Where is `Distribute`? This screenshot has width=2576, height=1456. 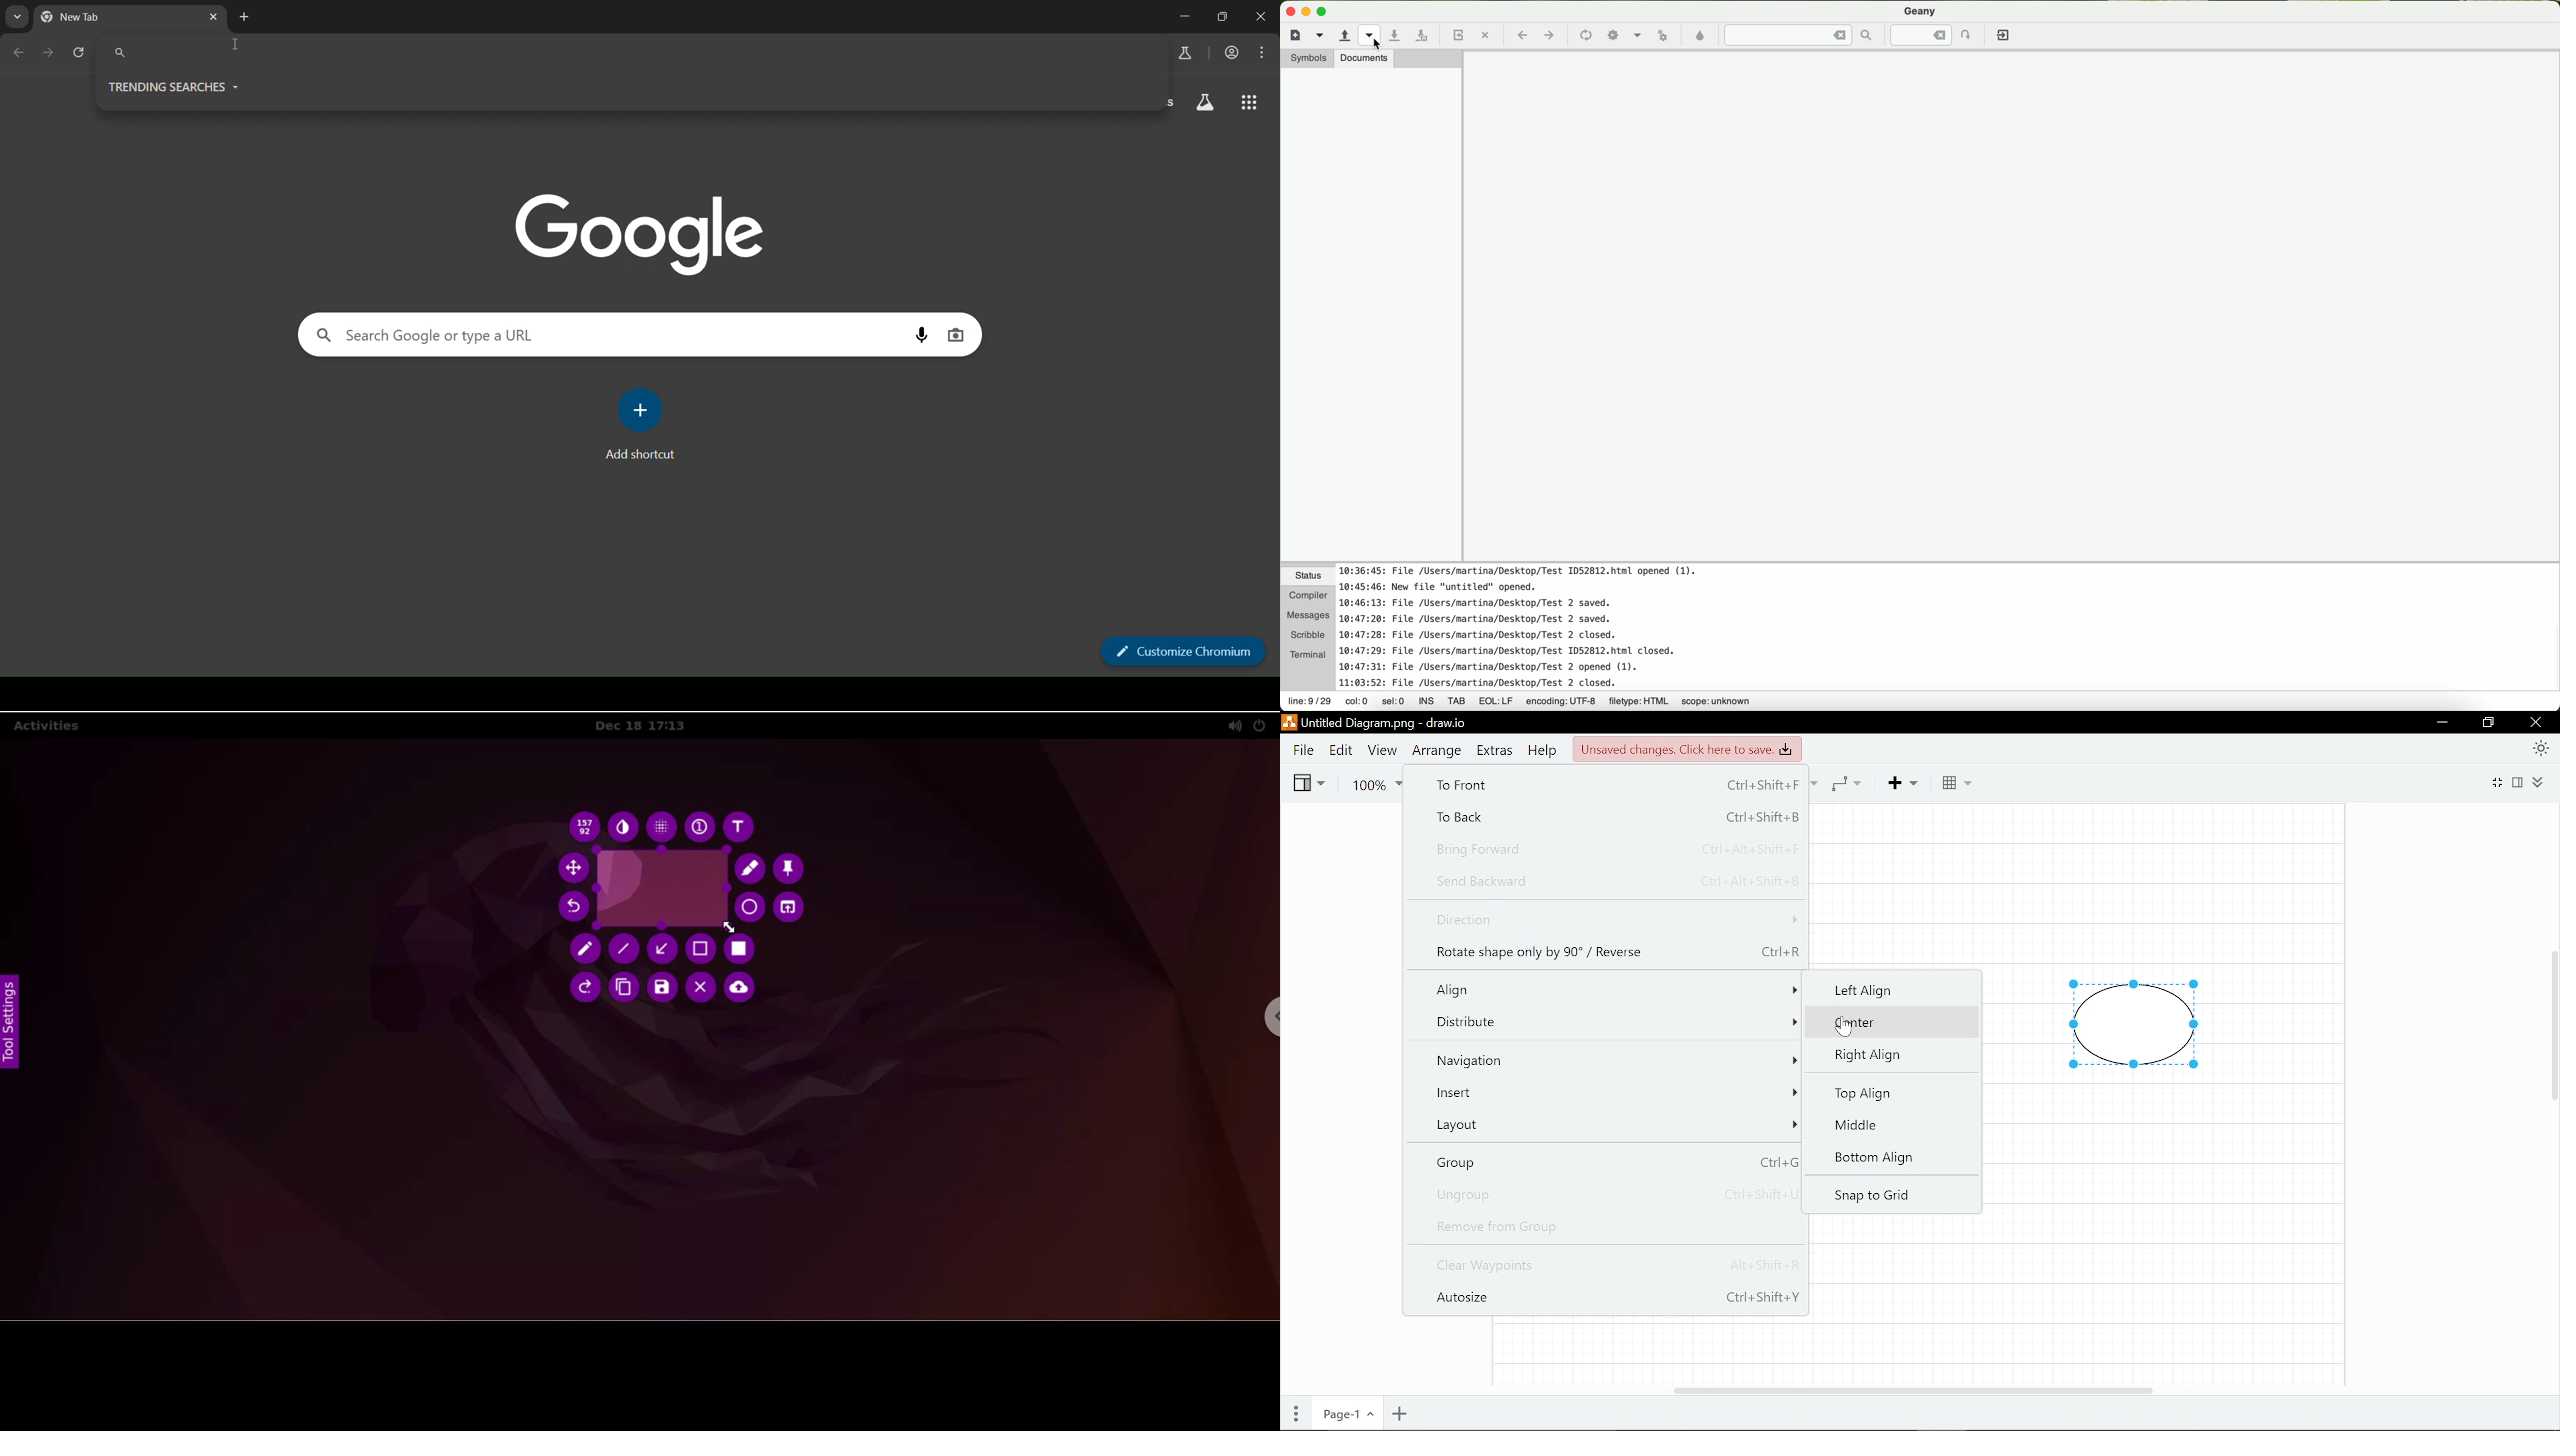 Distribute is located at coordinates (1610, 1023).